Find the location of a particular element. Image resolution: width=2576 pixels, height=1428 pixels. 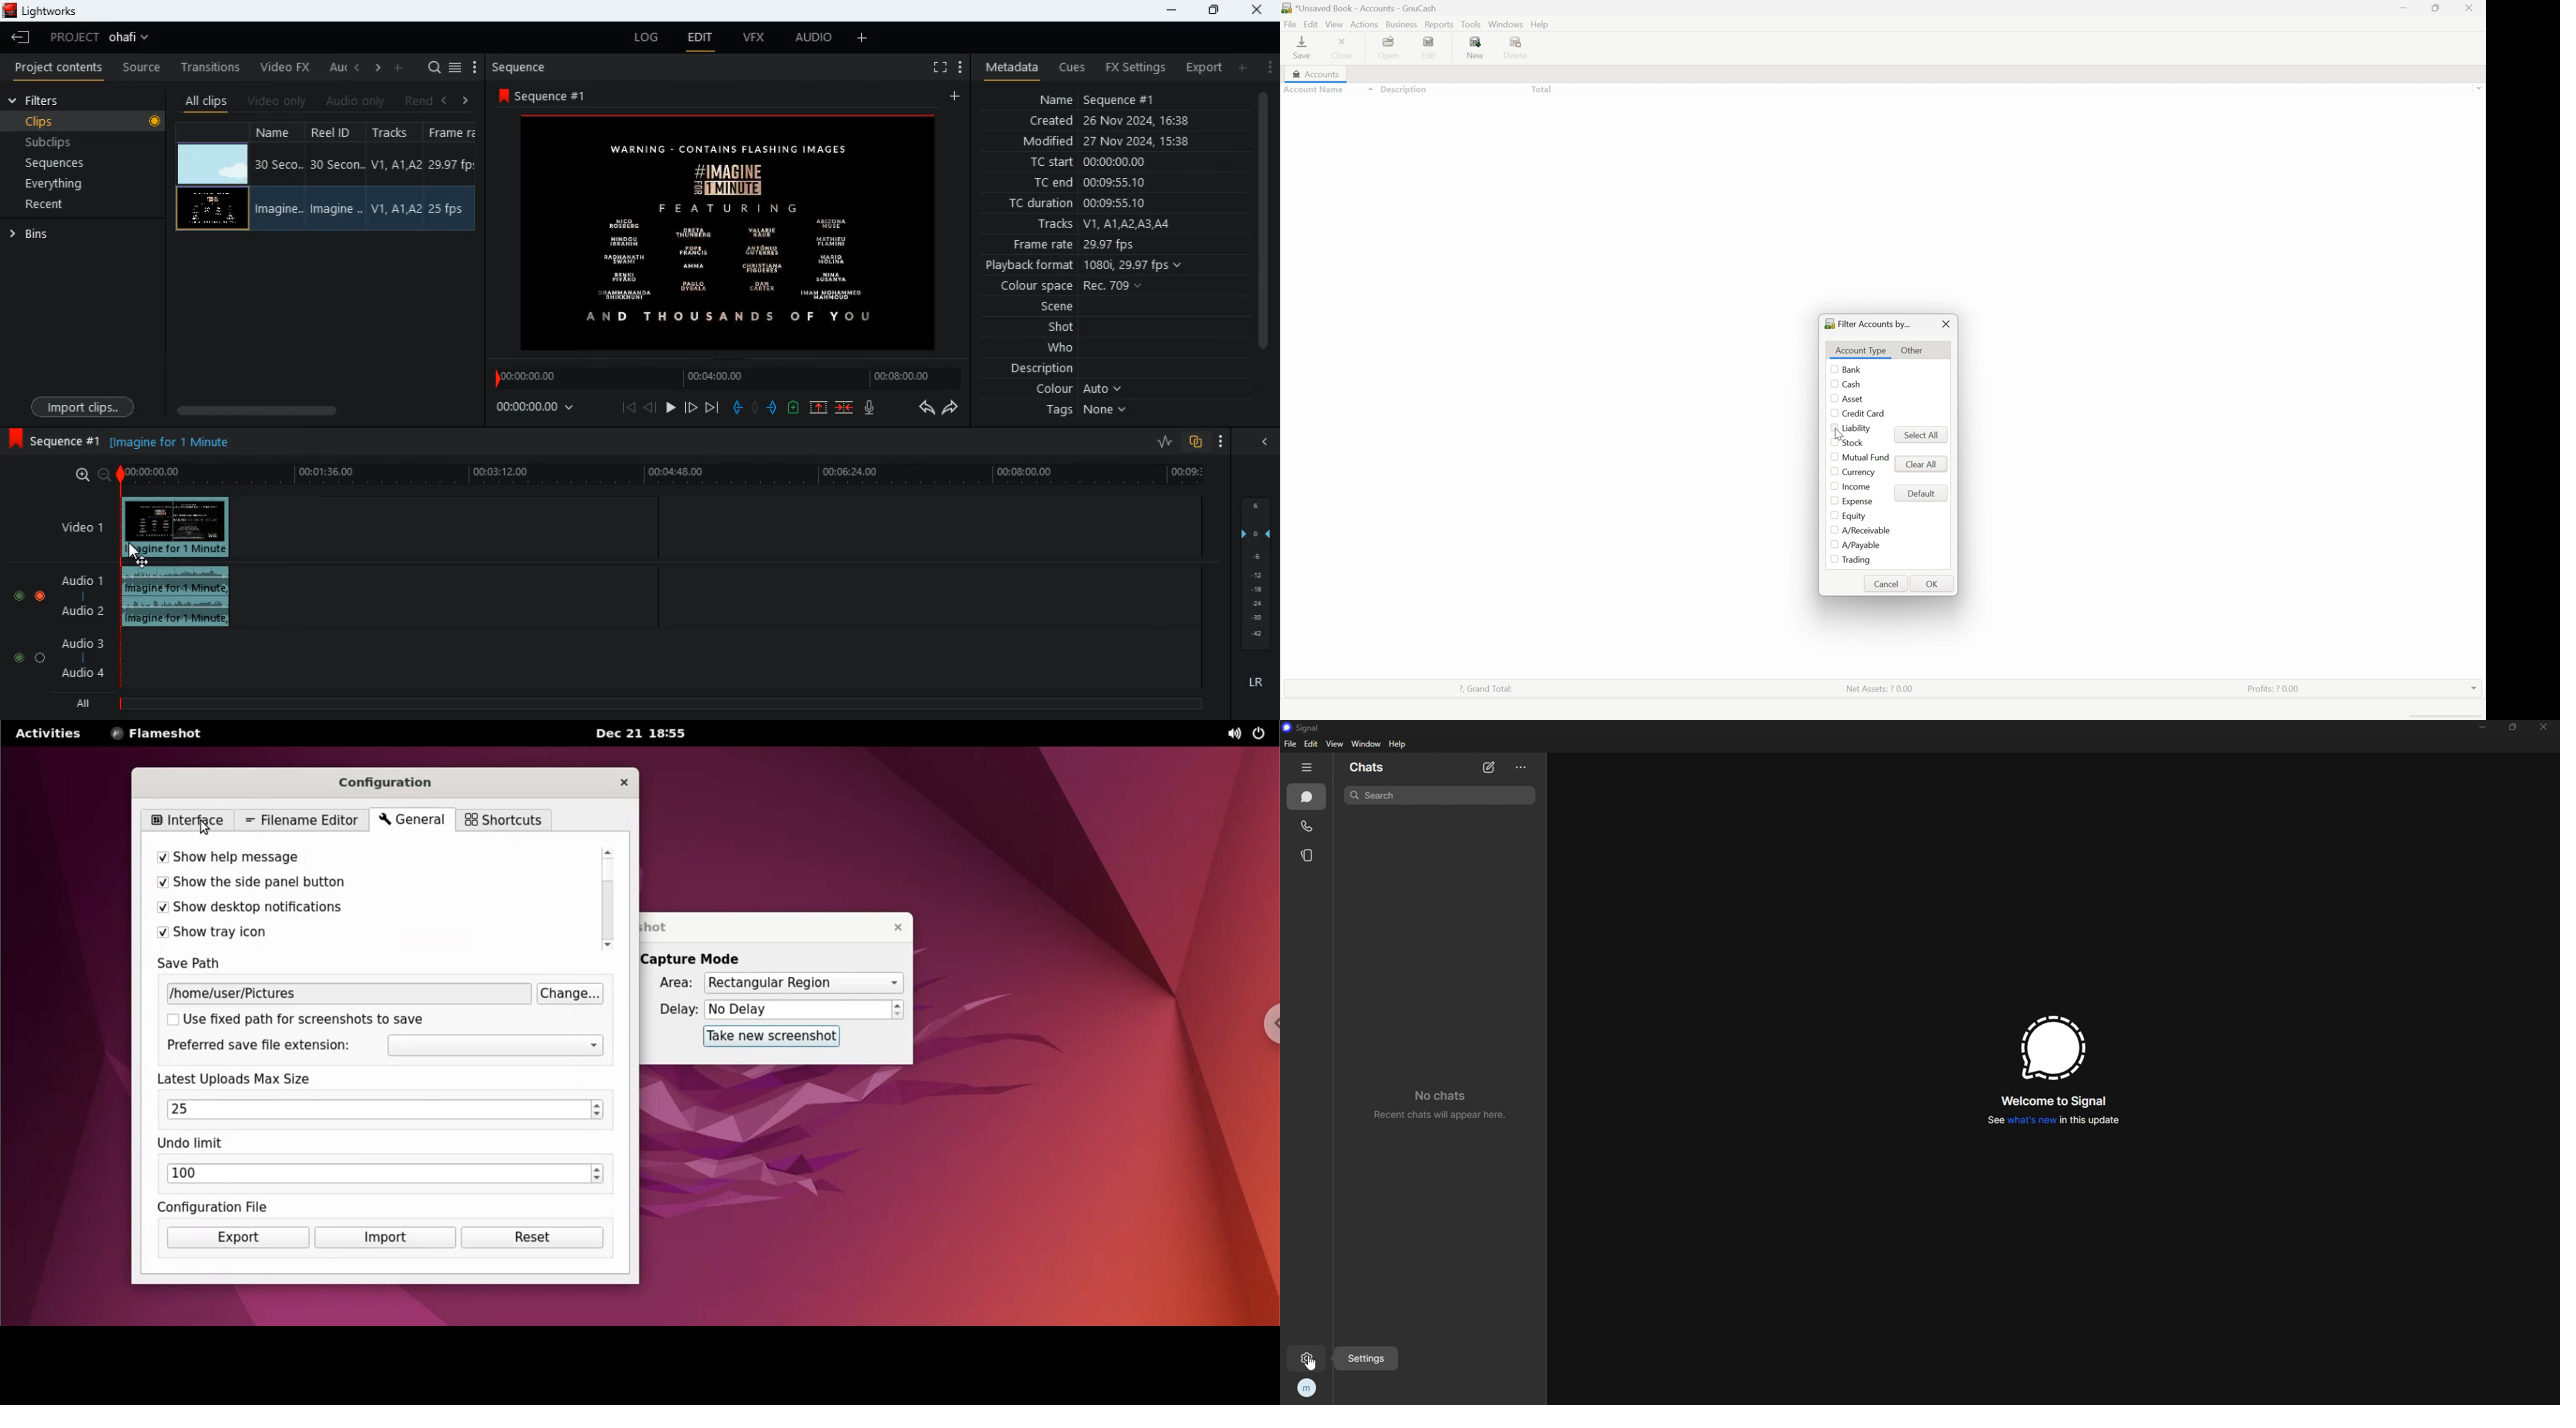

minimize is located at coordinates (2483, 727).